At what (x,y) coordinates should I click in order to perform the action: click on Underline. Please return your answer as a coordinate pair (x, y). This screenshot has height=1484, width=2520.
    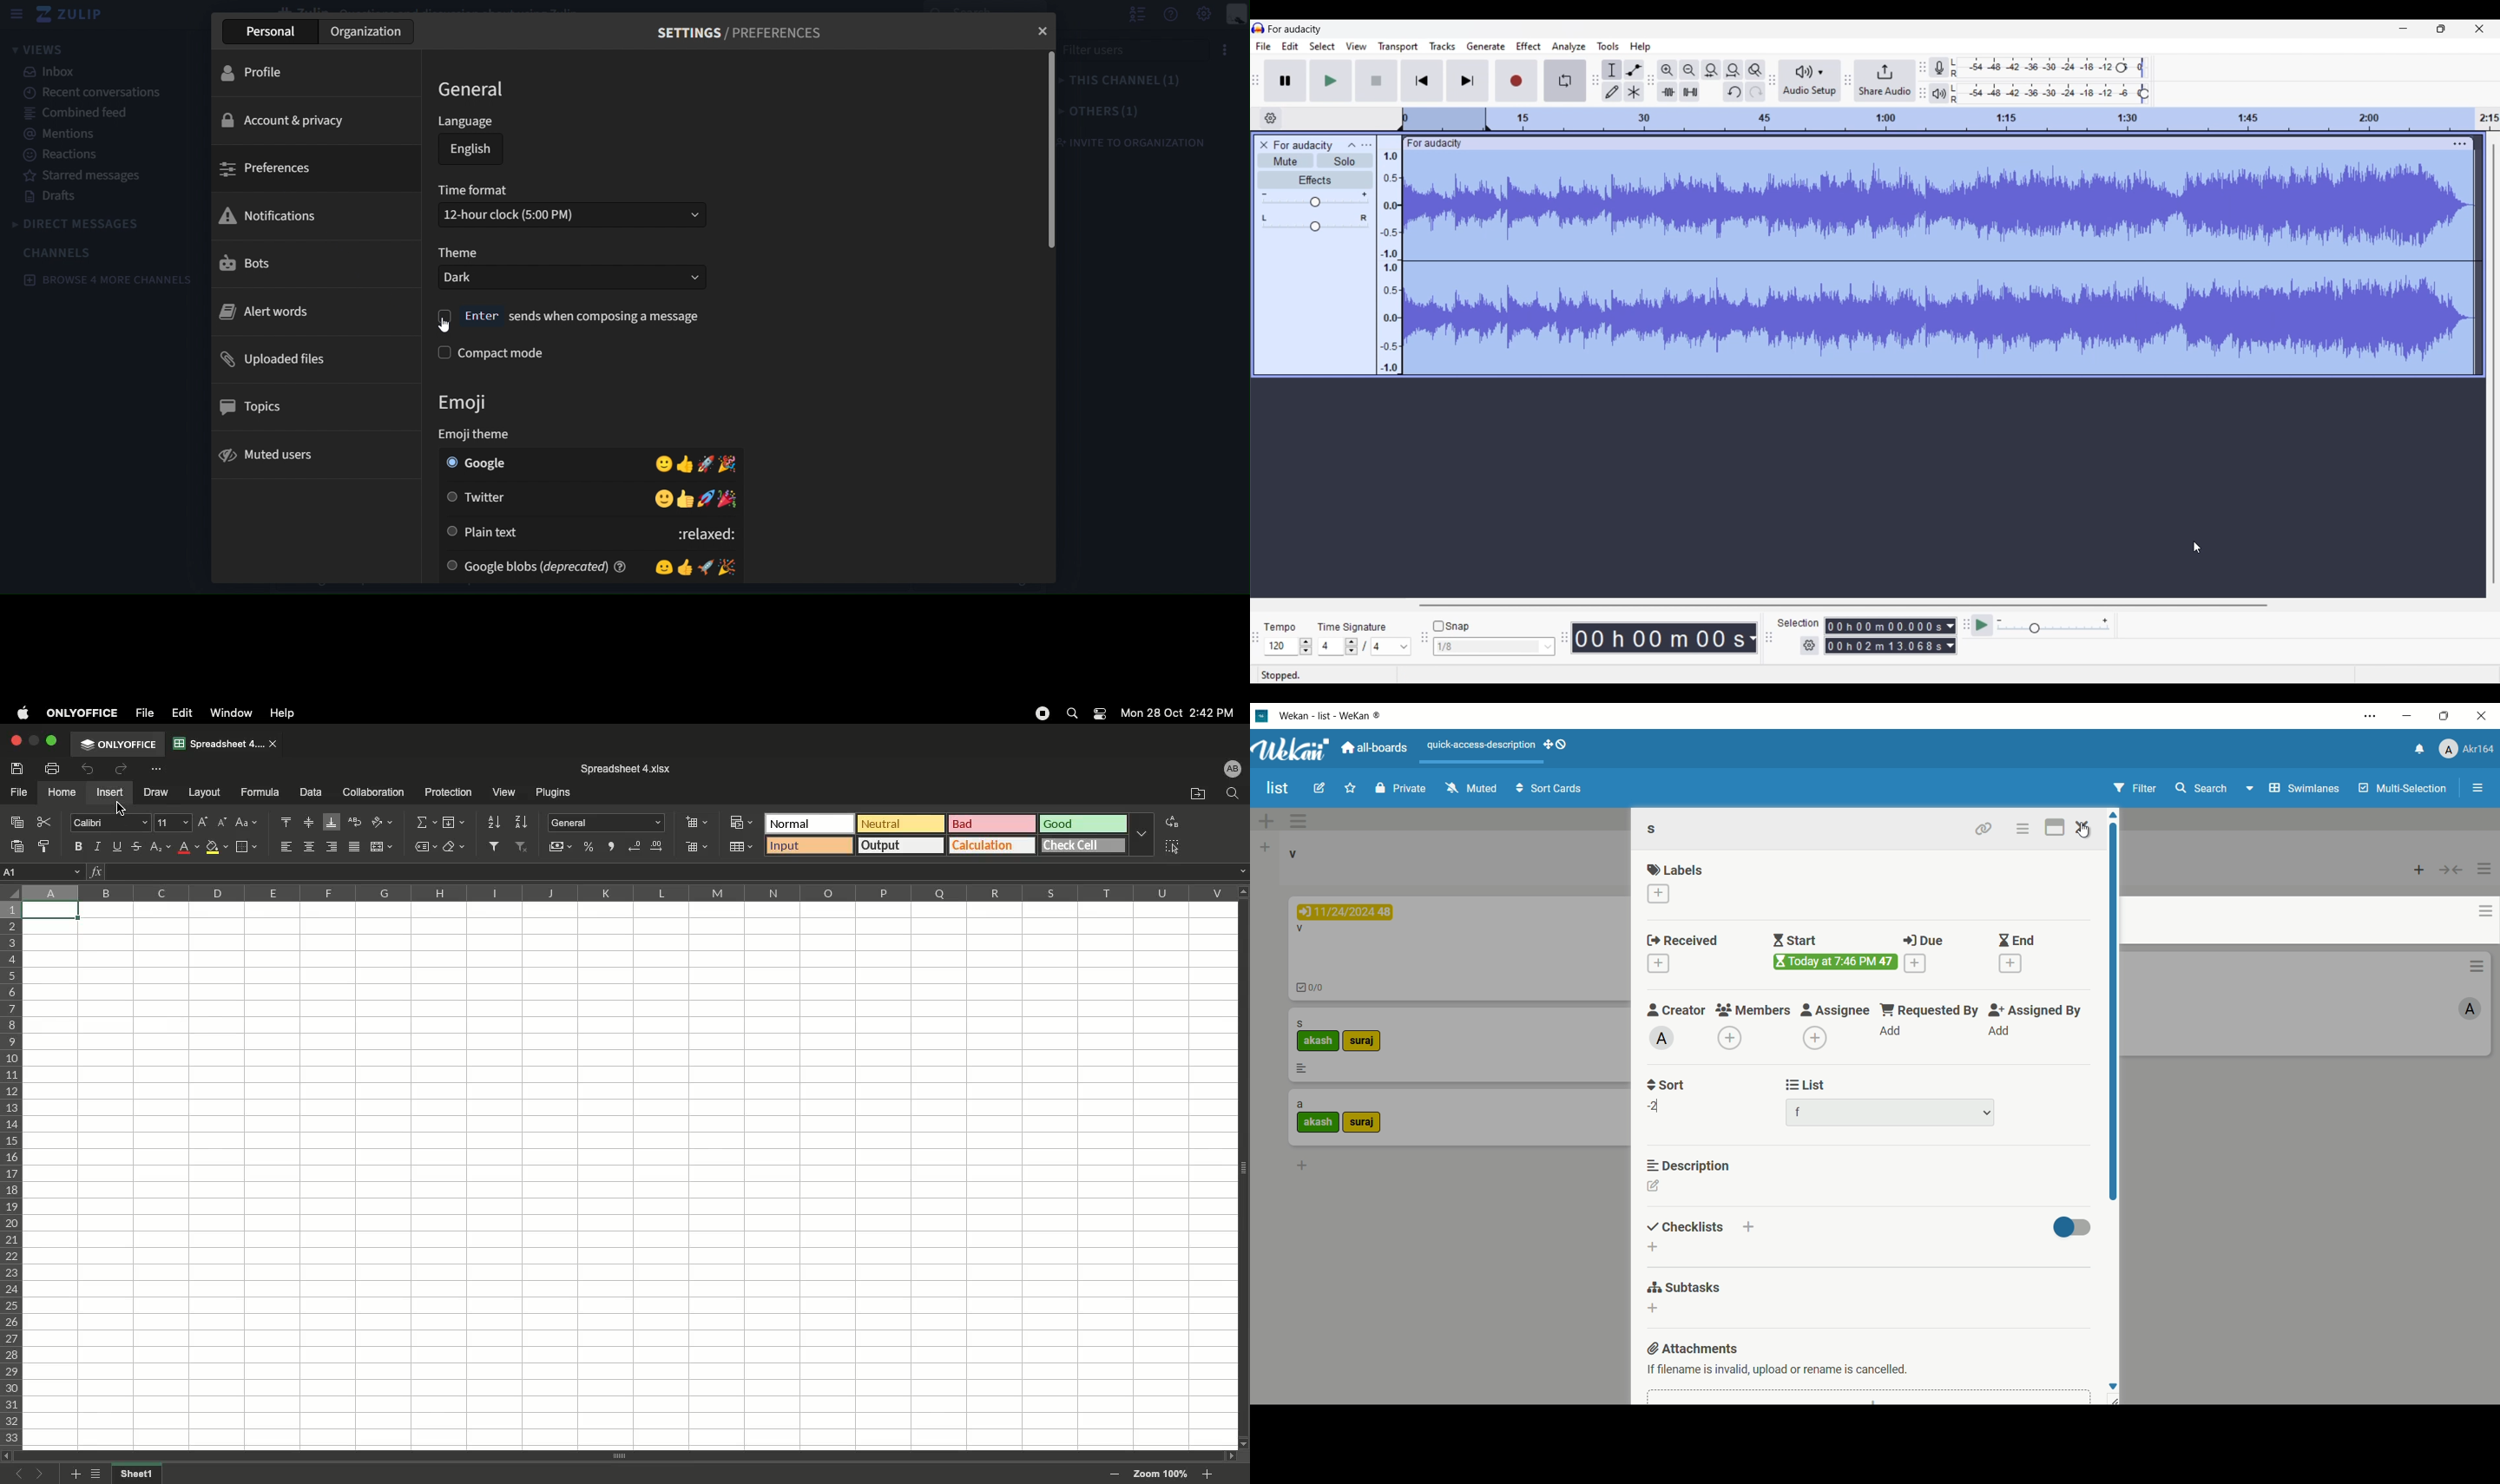
    Looking at the image, I should click on (119, 846).